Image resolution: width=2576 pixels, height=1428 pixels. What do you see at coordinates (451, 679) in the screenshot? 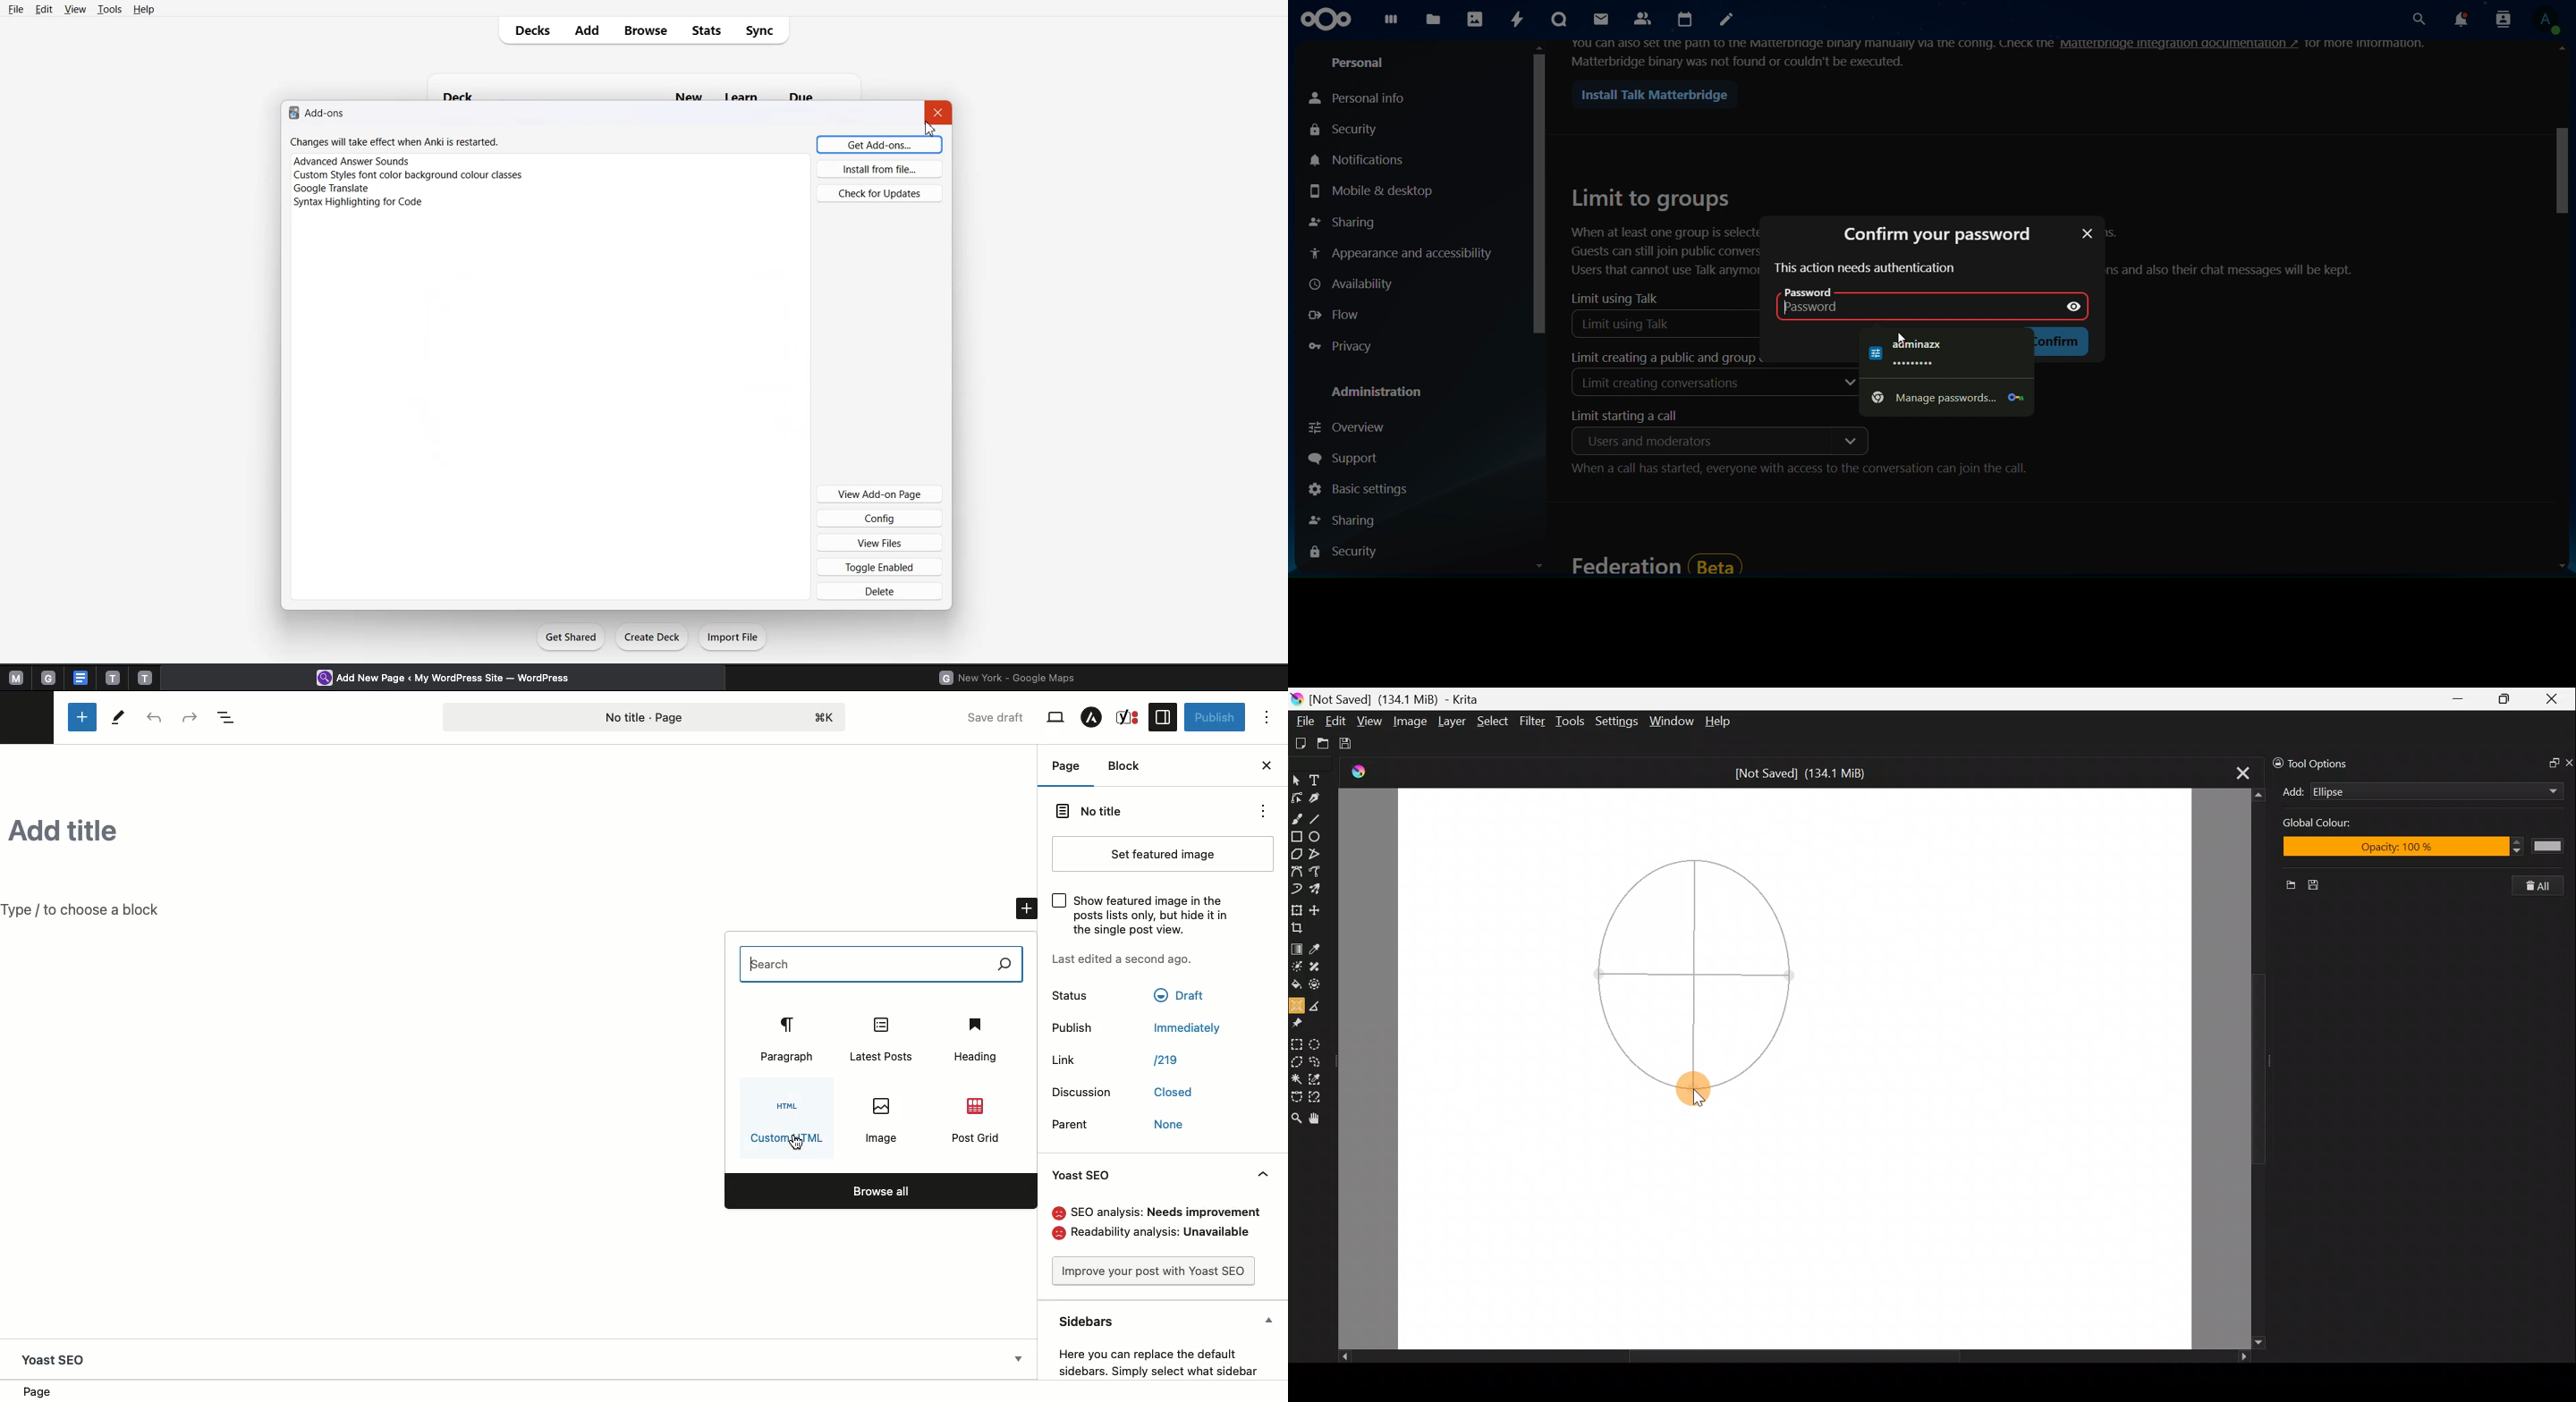
I see `Wordpress` at bounding box center [451, 679].